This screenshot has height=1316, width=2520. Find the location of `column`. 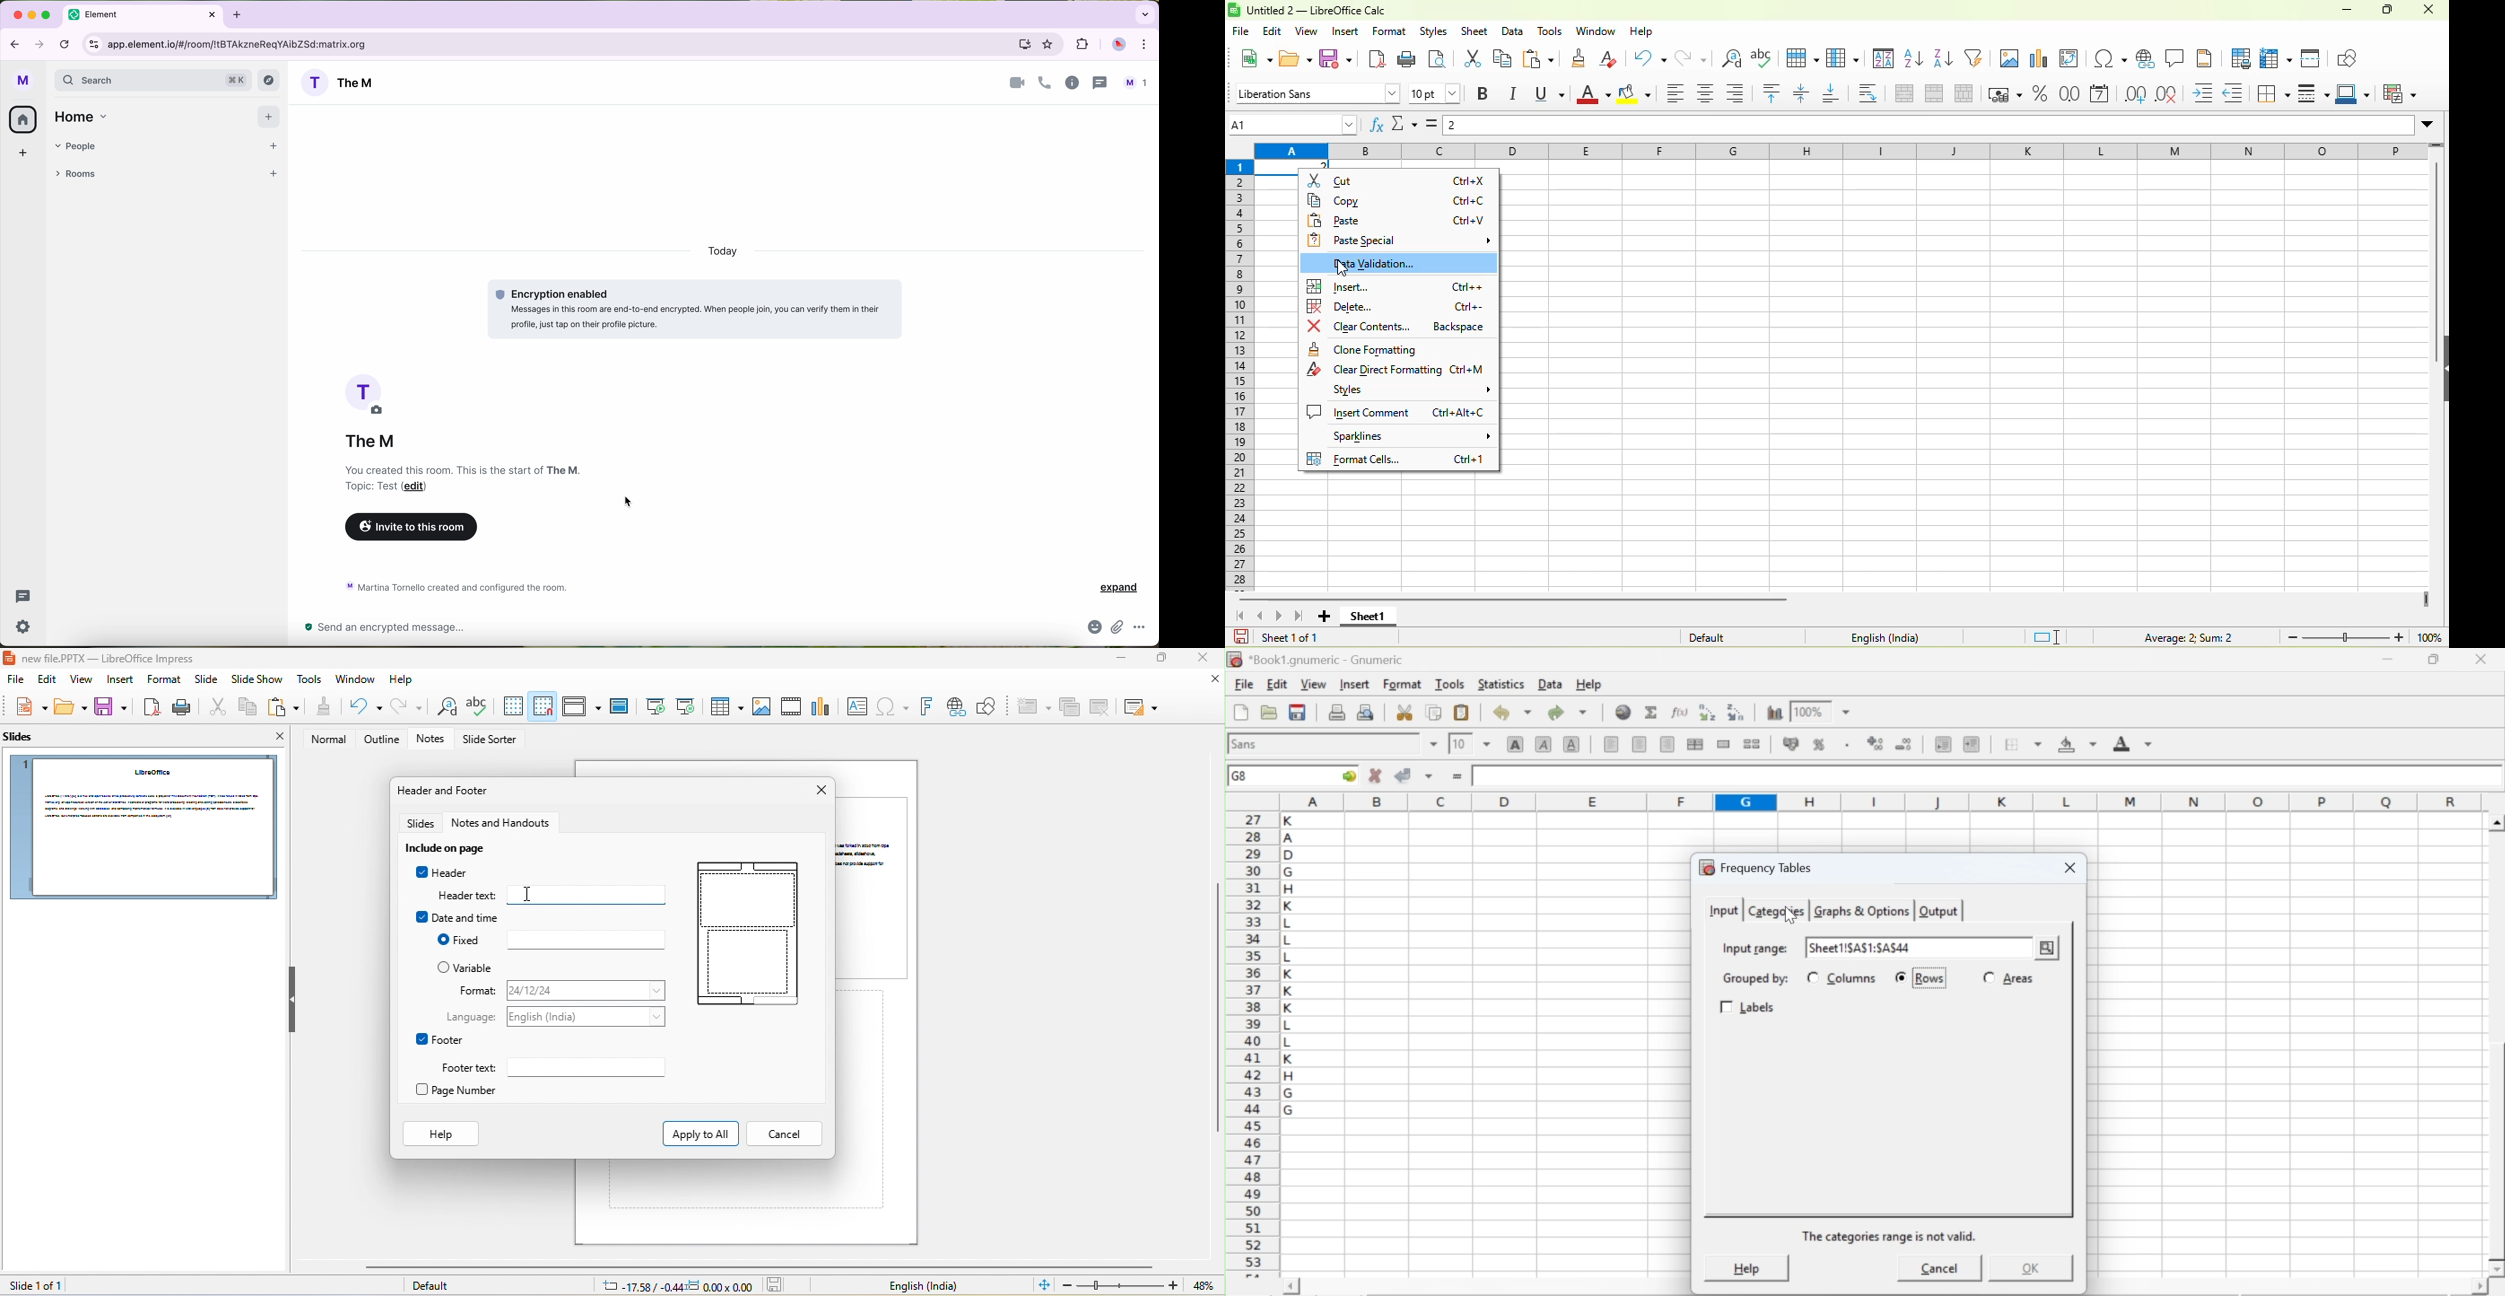

column is located at coordinates (1846, 59).